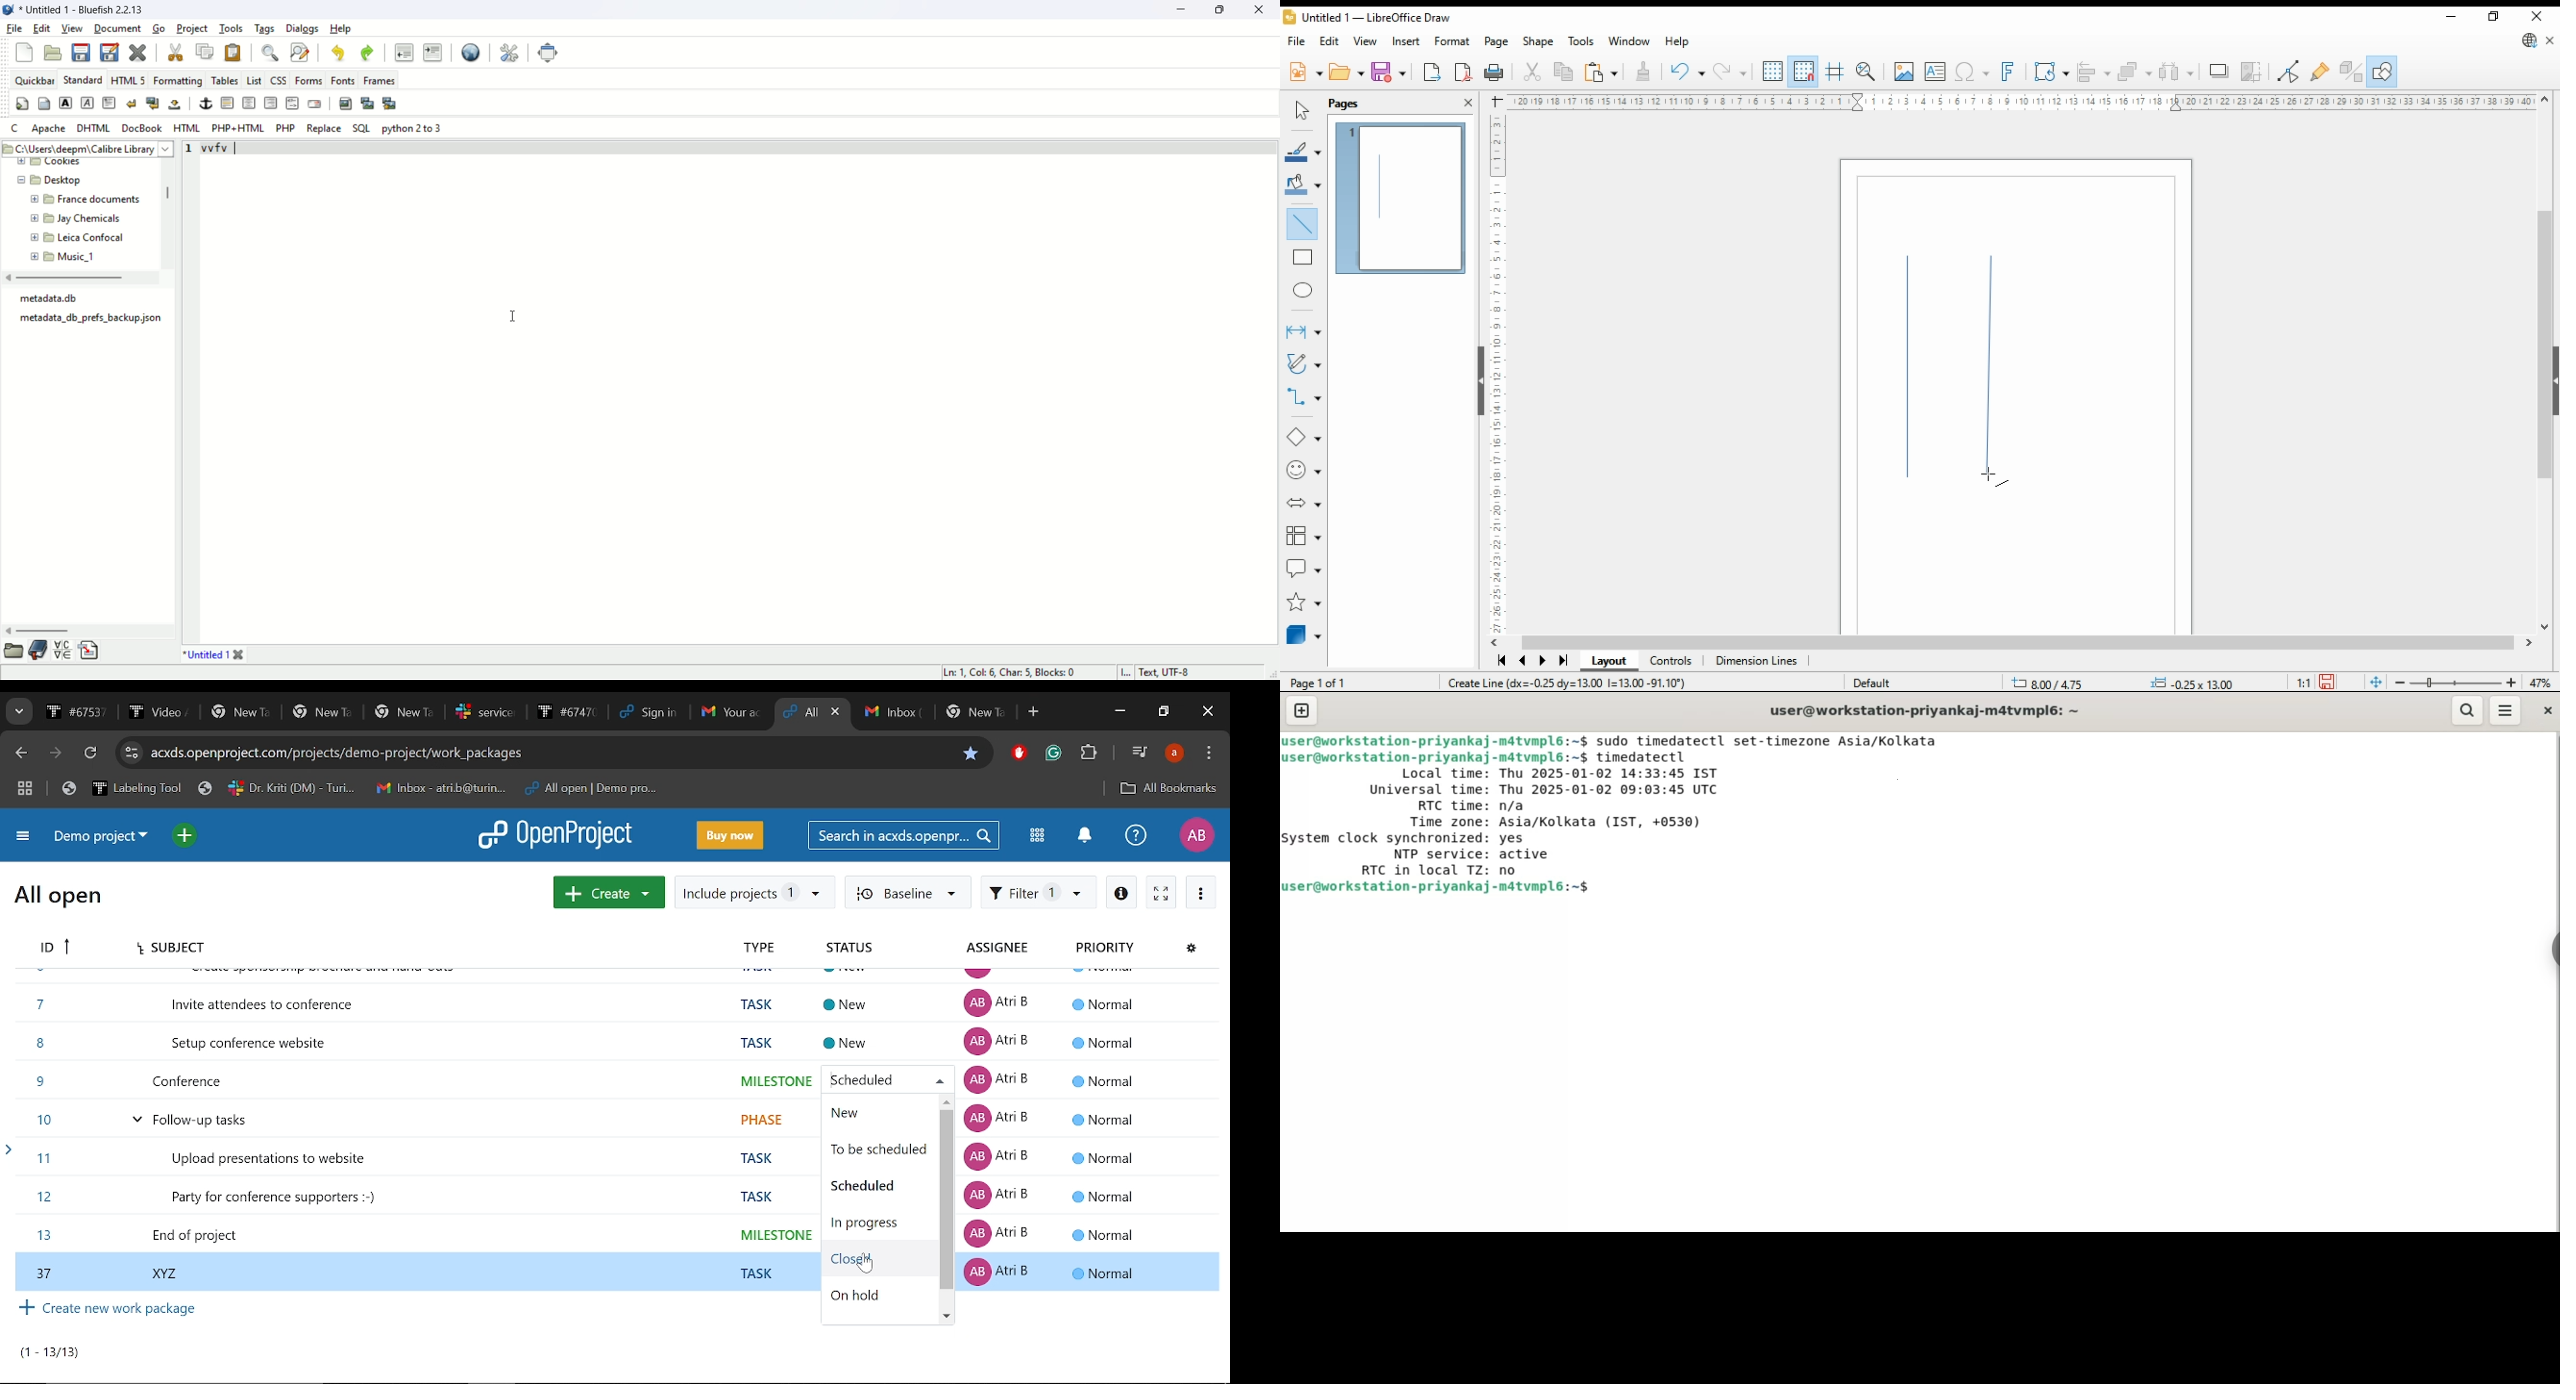 The width and height of the screenshot is (2576, 1400). What do you see at coordinates (87, 631) in the screenshot?
I see `scroll bar` at bounding box center [87, 631].